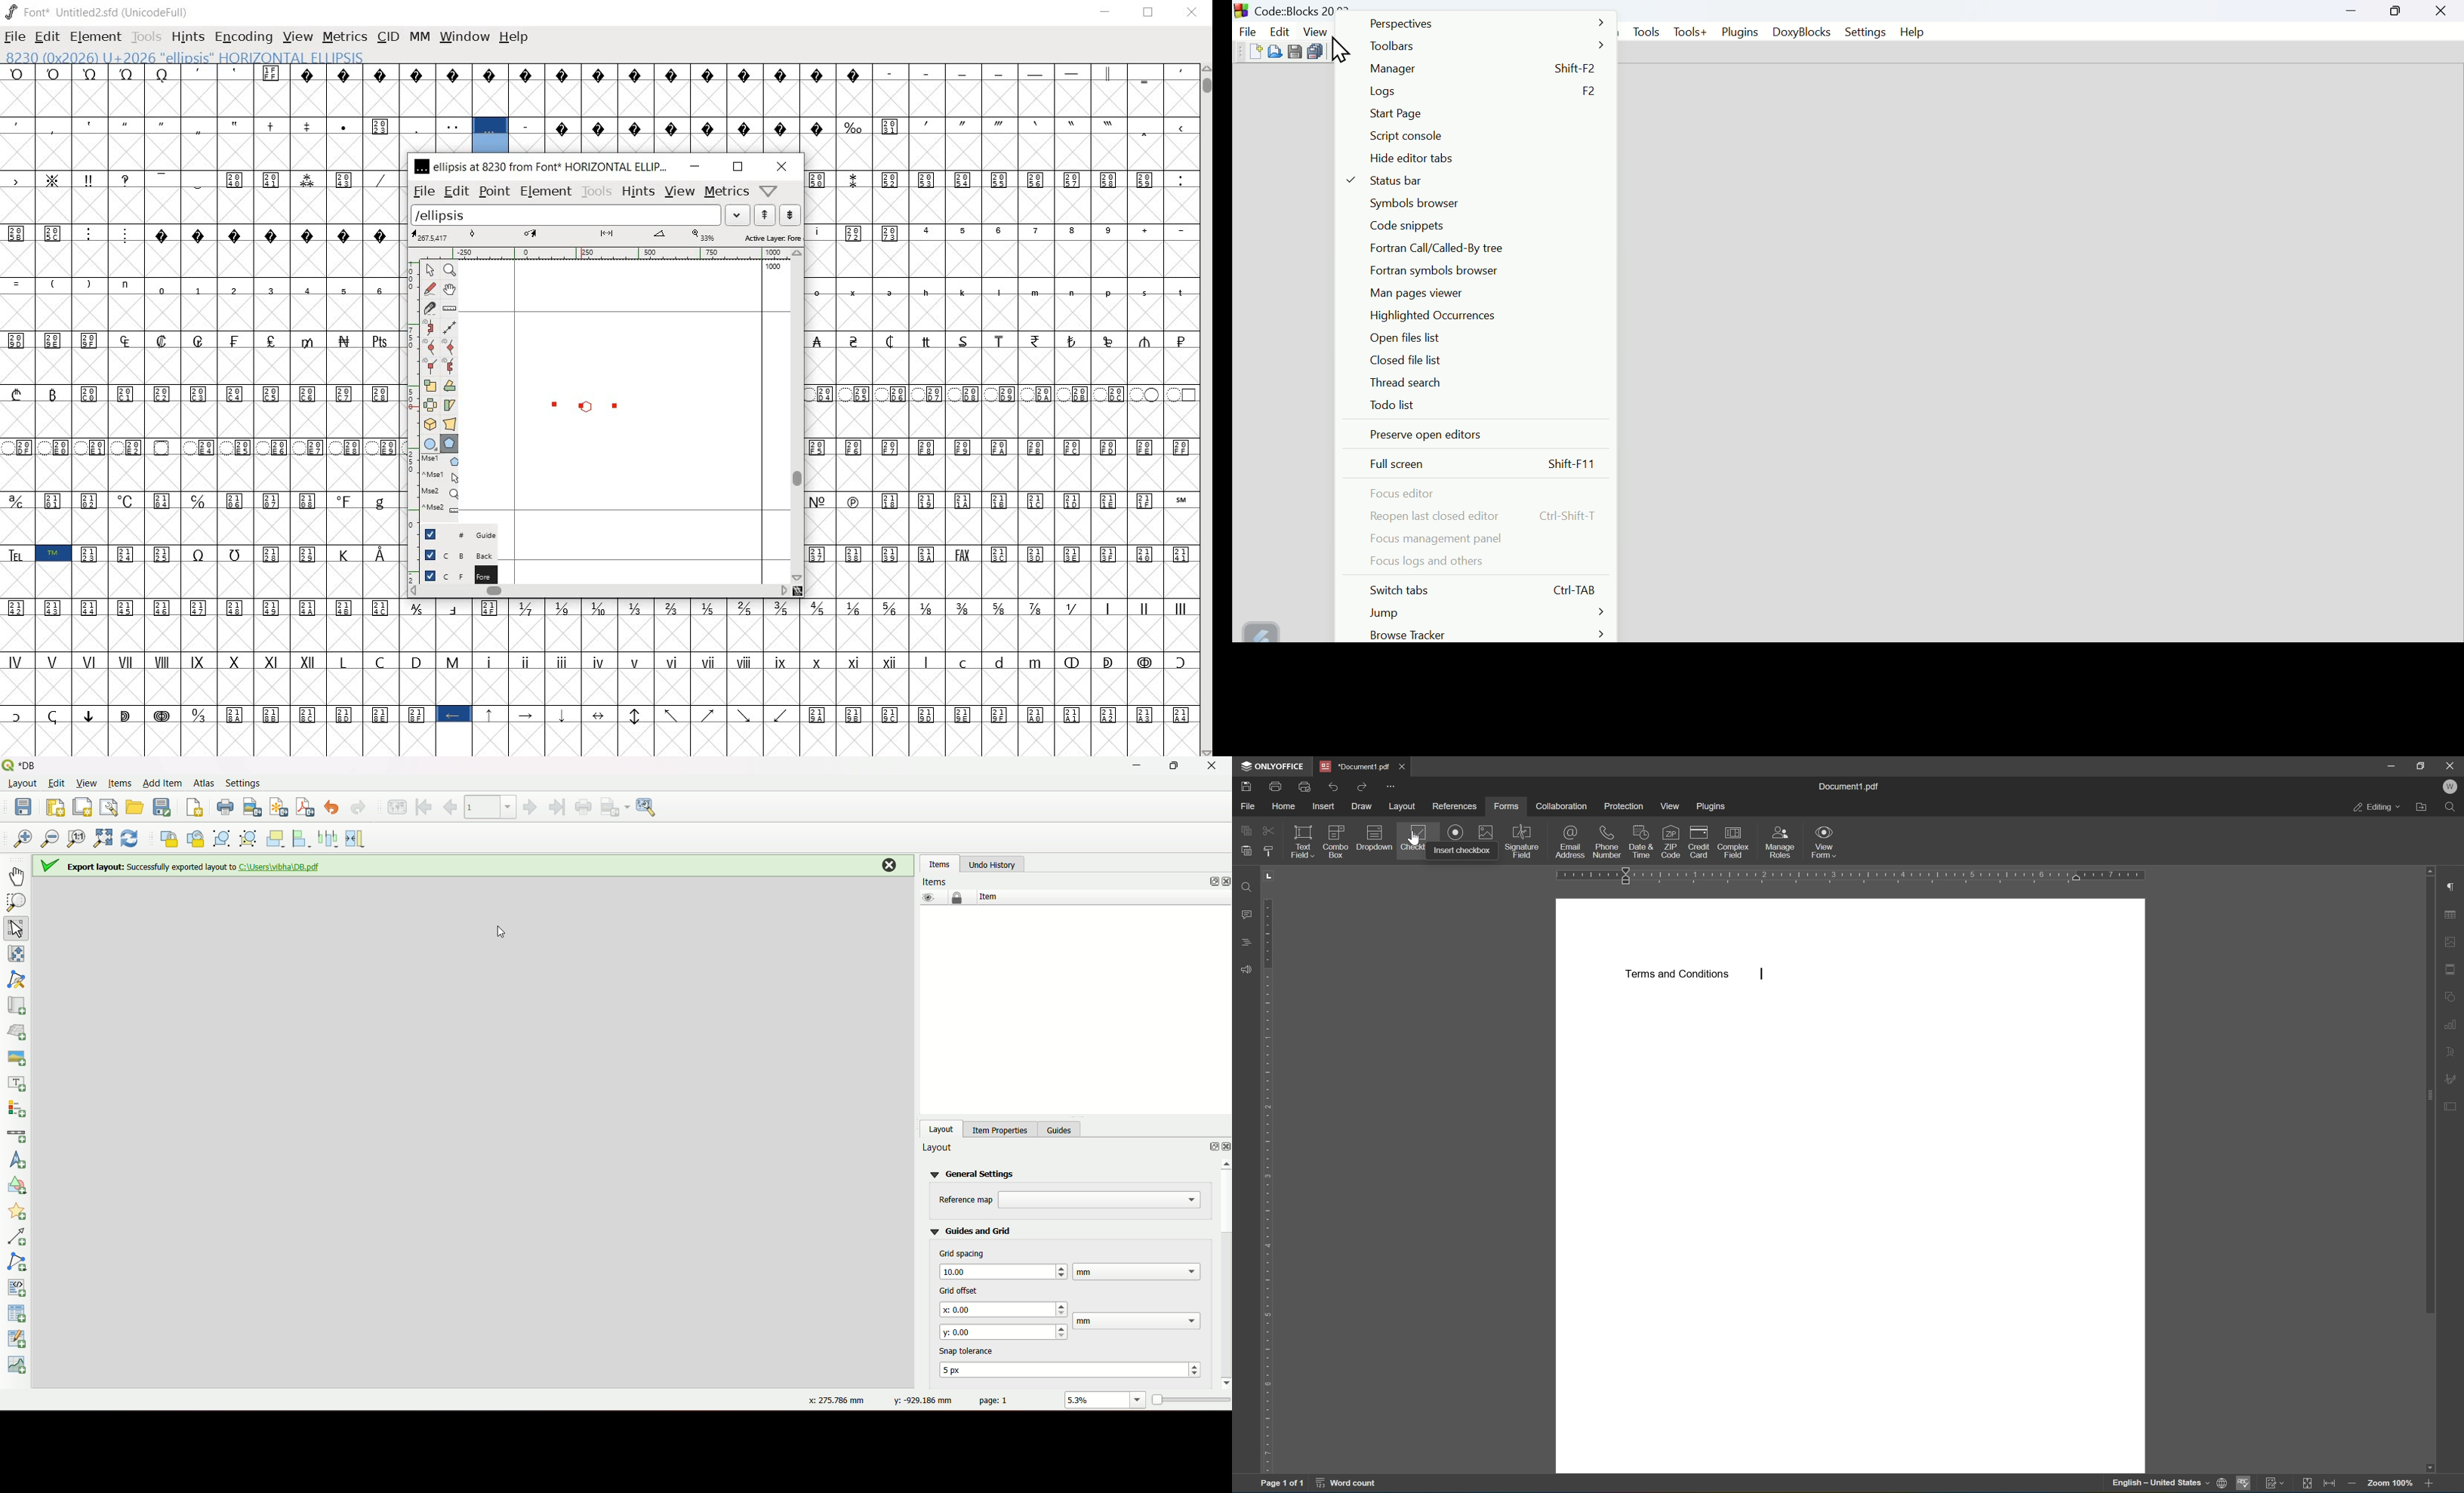  What do you see at coordinates (450, 307) in the screenshot?
I see `measure a distance, angle between points` at bounding box center [450, 307].